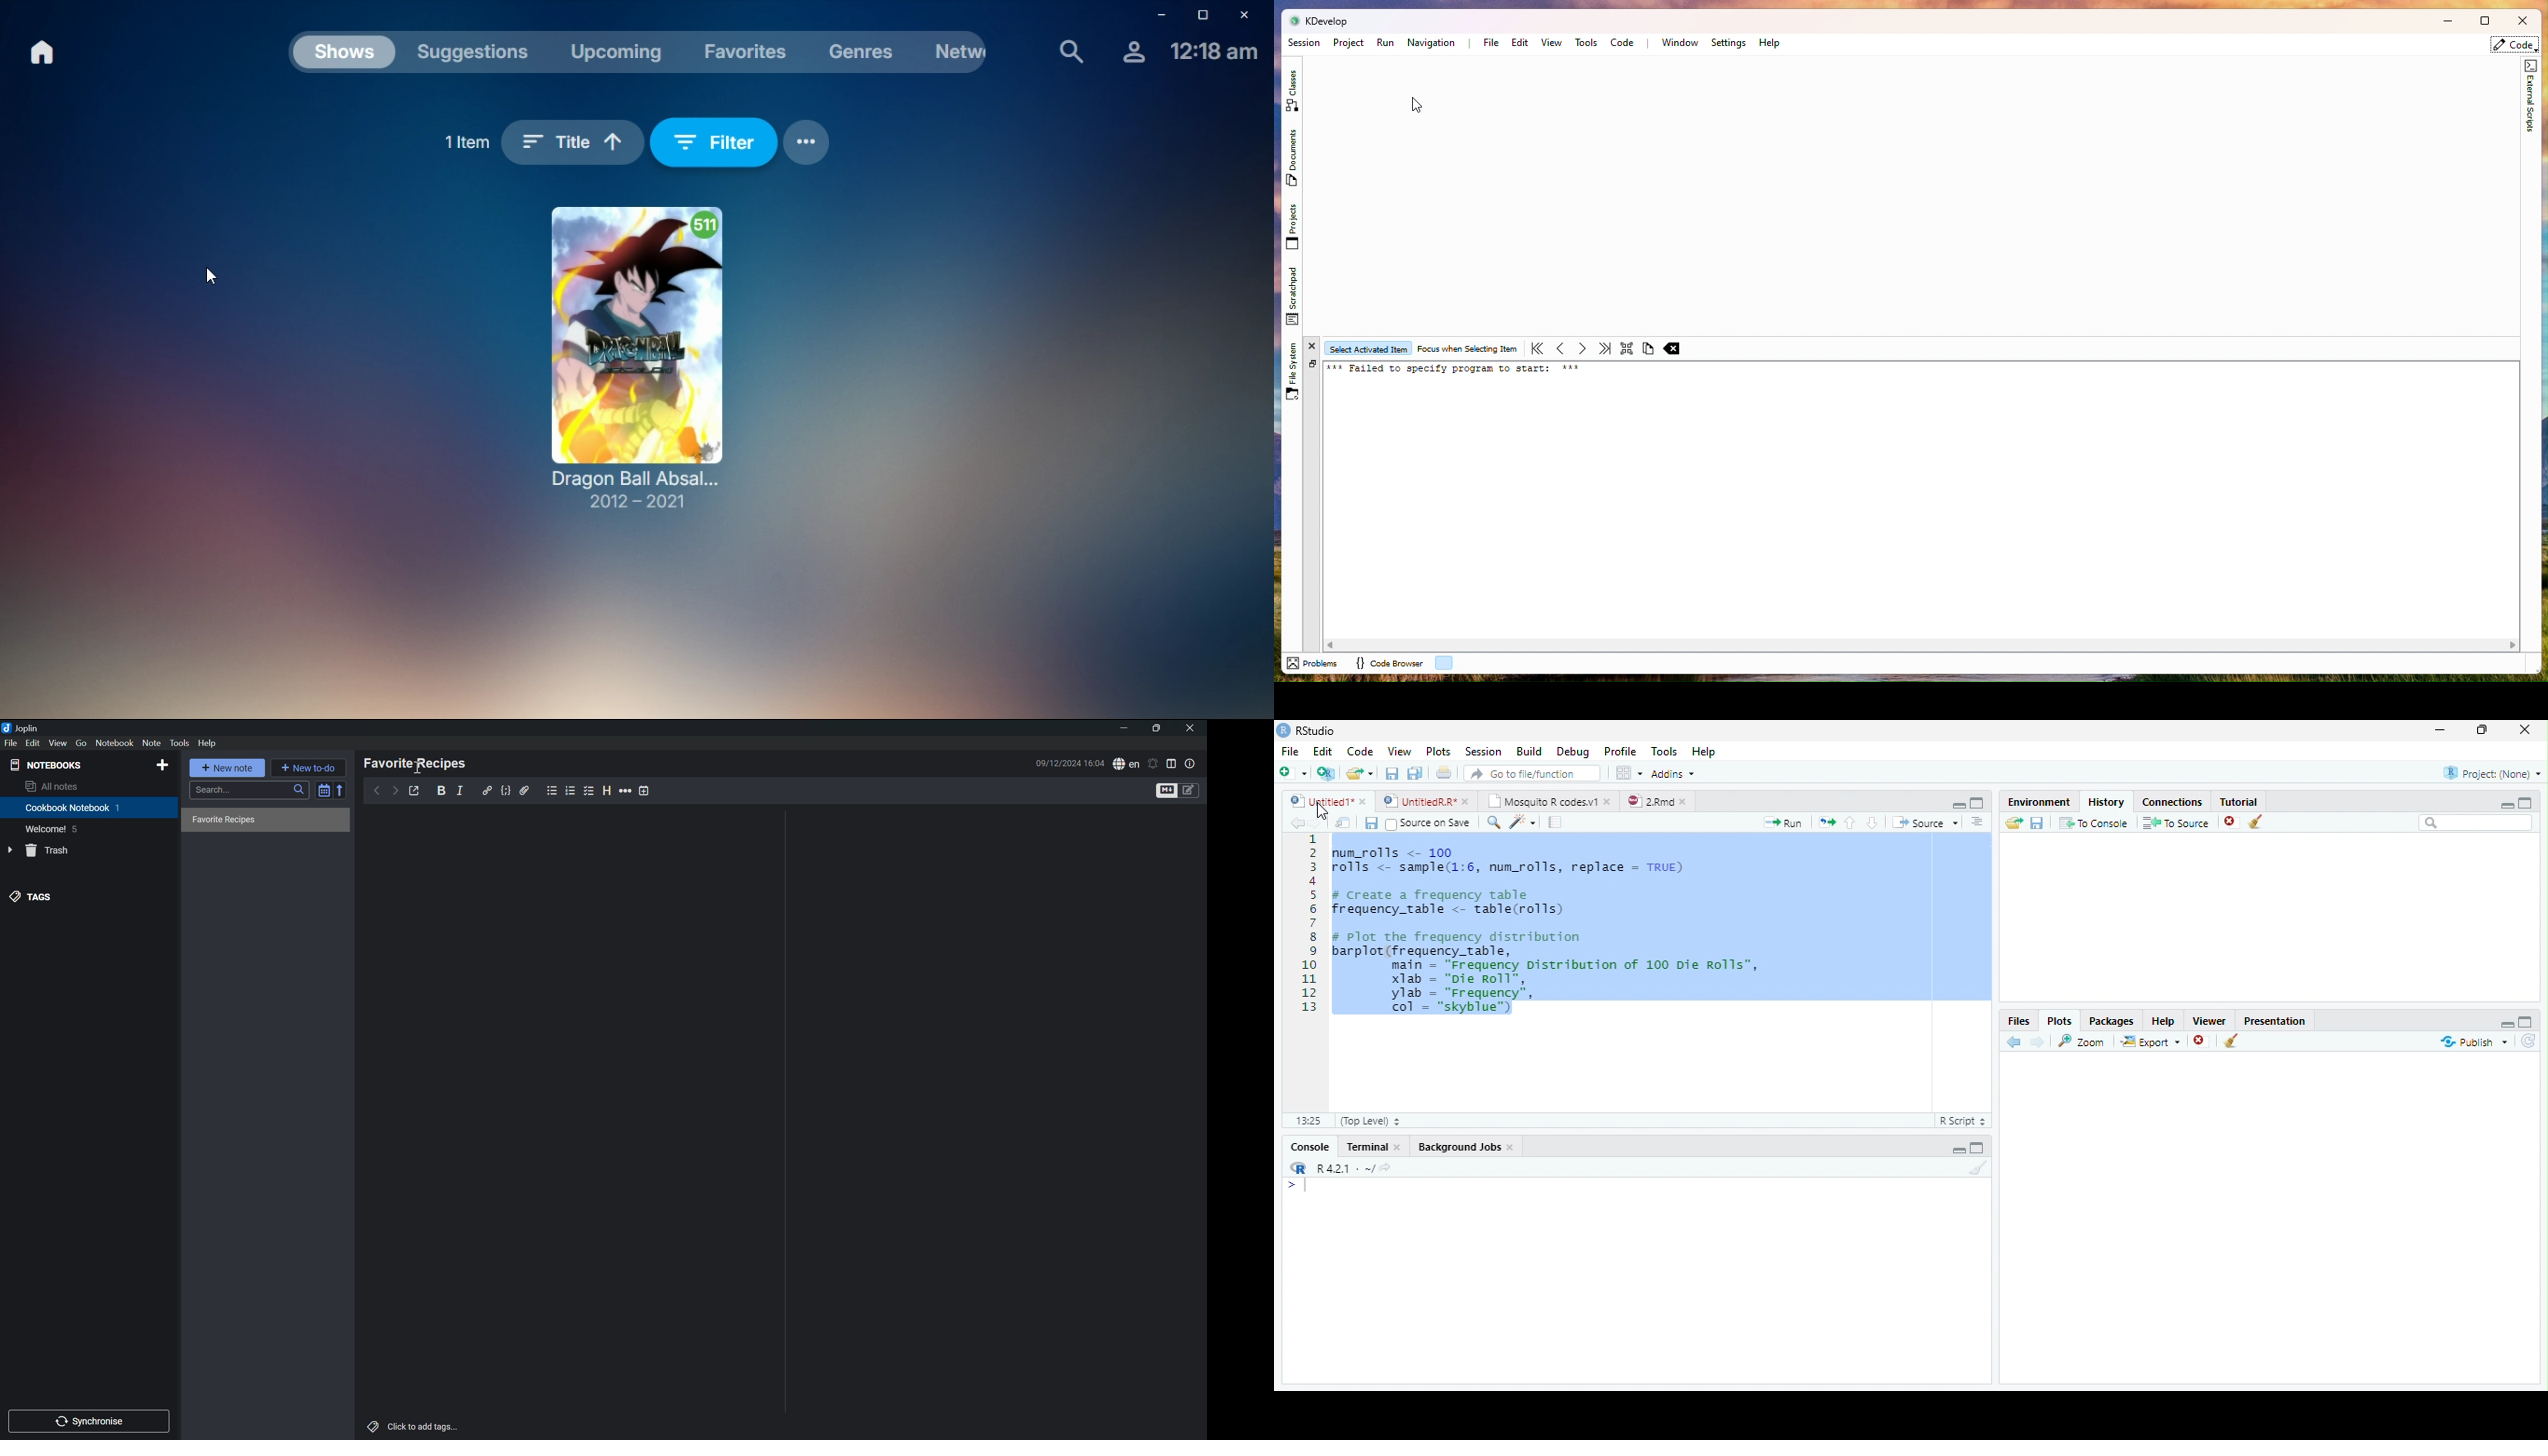  What do you see at coordinates (2150, 1043) in the screenshot?
I see `Export` at bounding box center [2150, 1043].